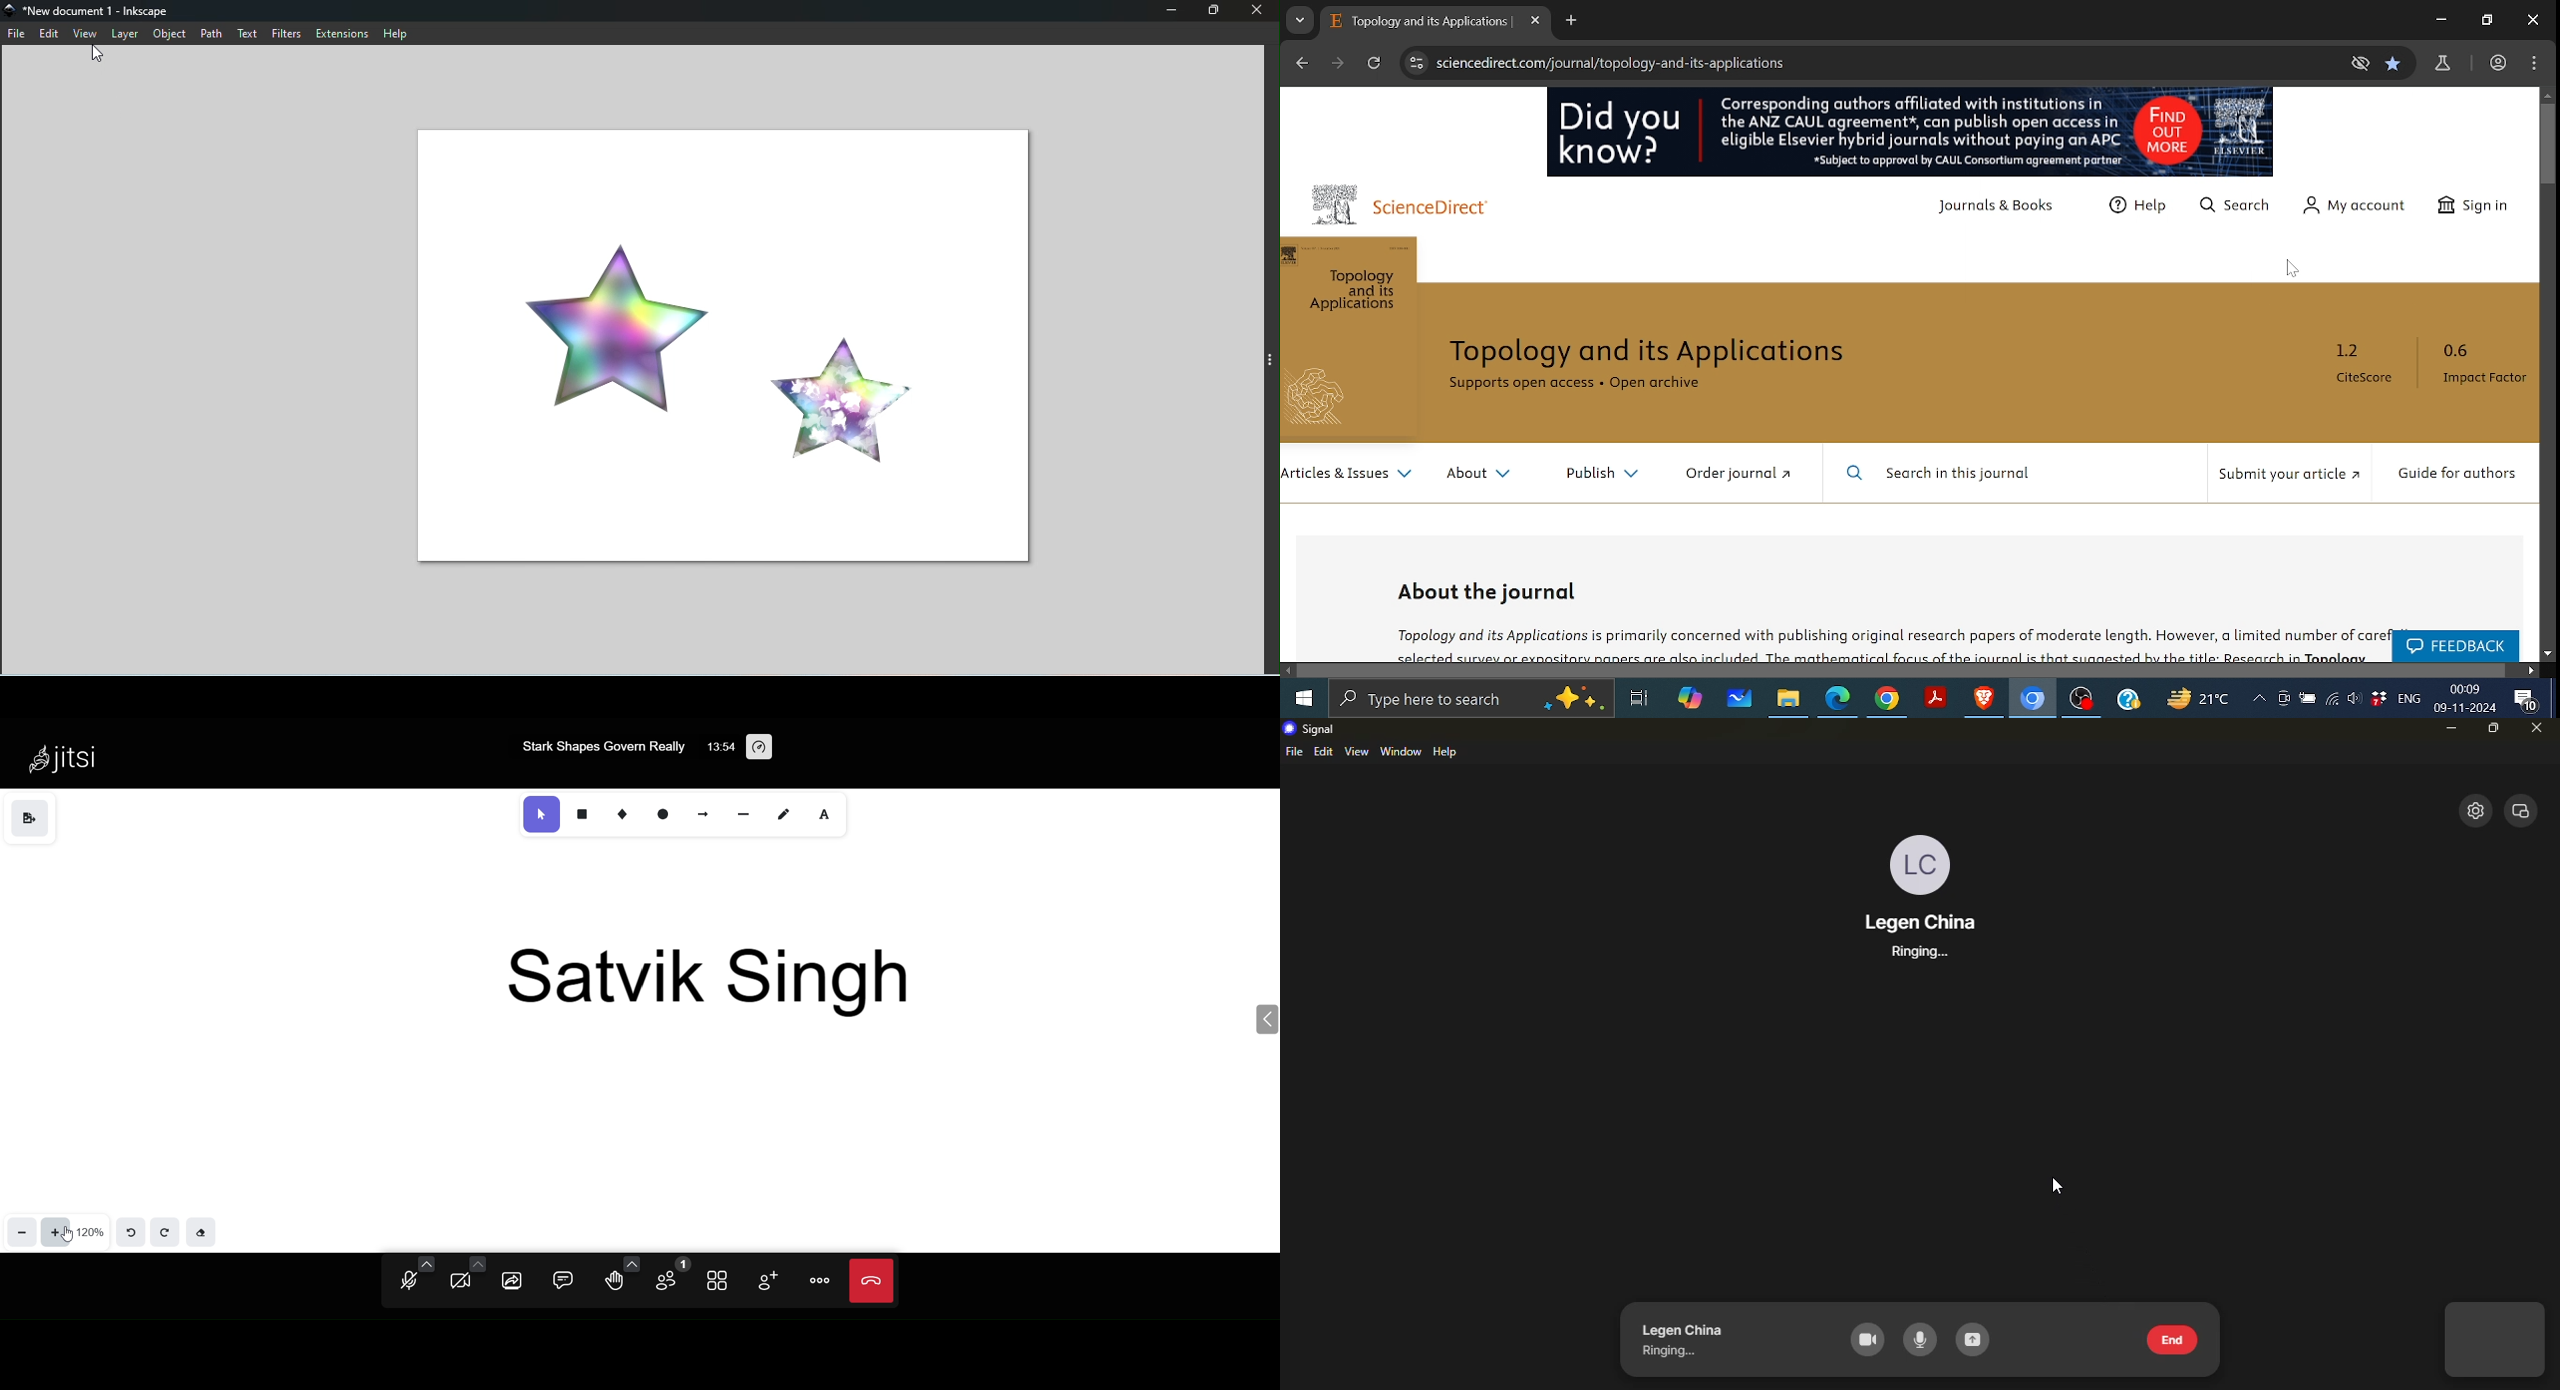 Image resolution: width=2576 pixels, height=1400 pixels. I want to click on screen share, so click(512, 1281).